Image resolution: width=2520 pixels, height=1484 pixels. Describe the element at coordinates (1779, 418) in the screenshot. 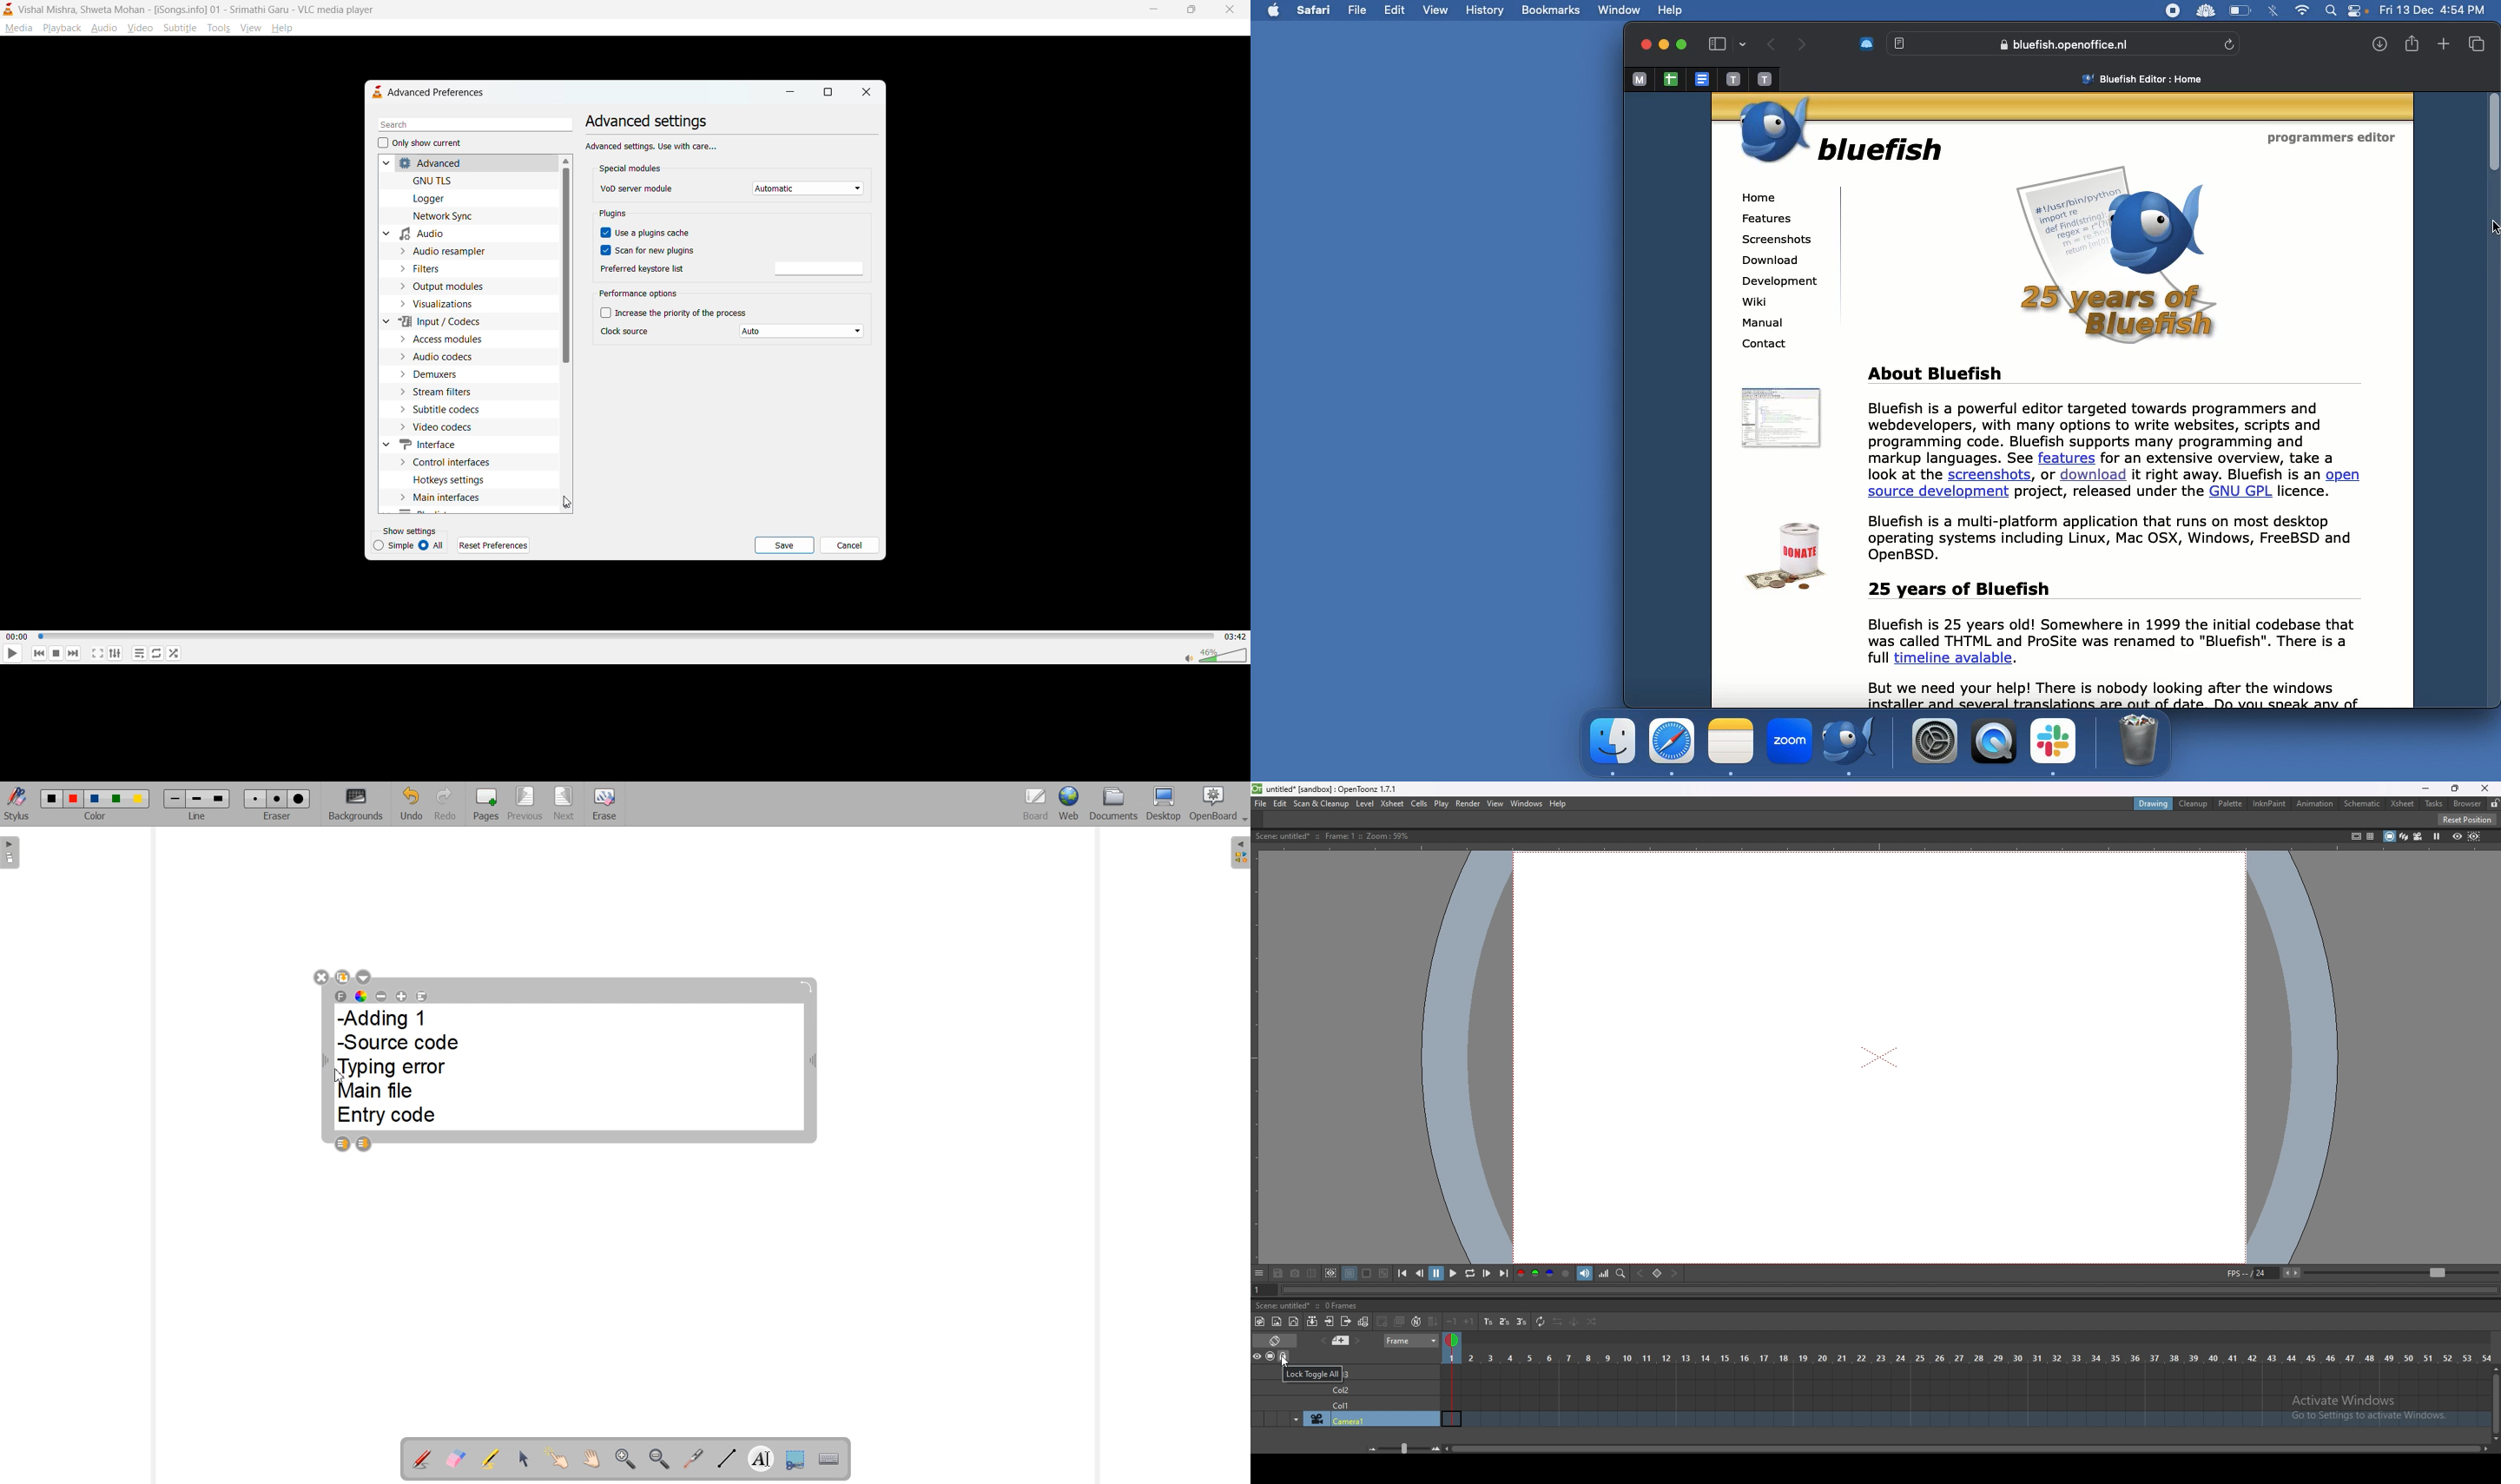

I see `Icon` at that location.